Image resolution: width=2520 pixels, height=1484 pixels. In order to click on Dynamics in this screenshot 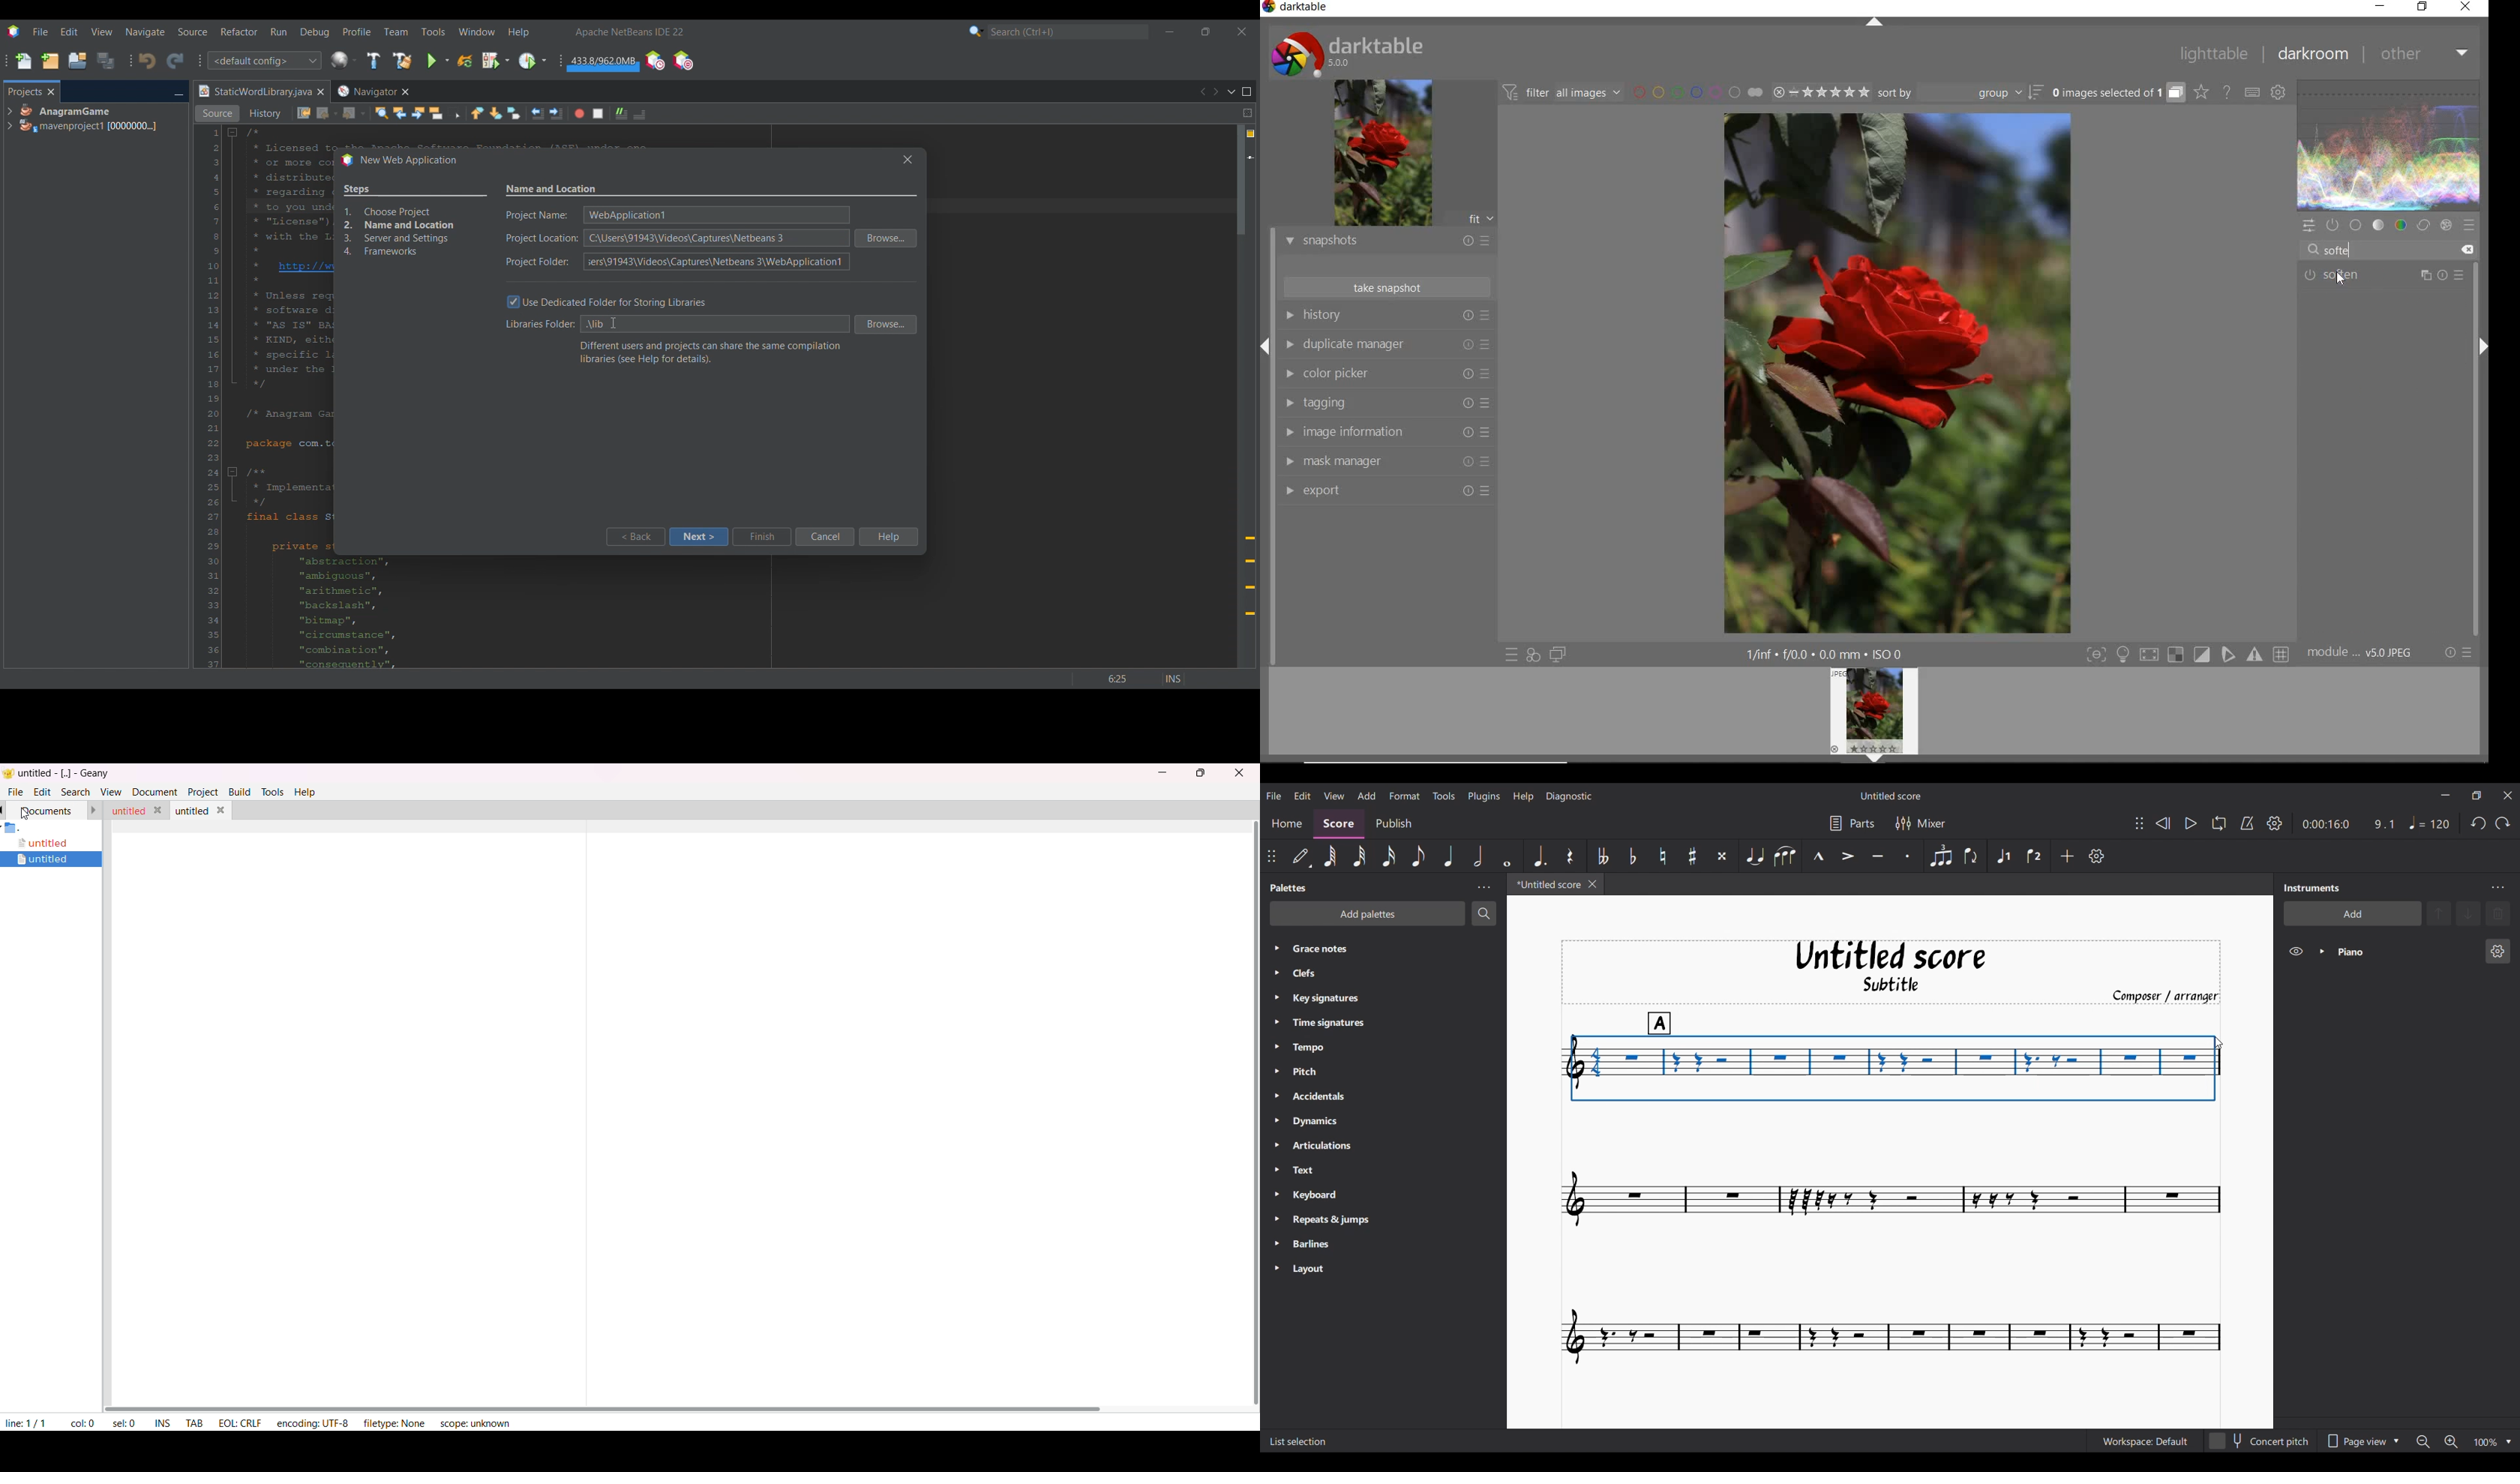, I will do `click(1338, 1122)`.